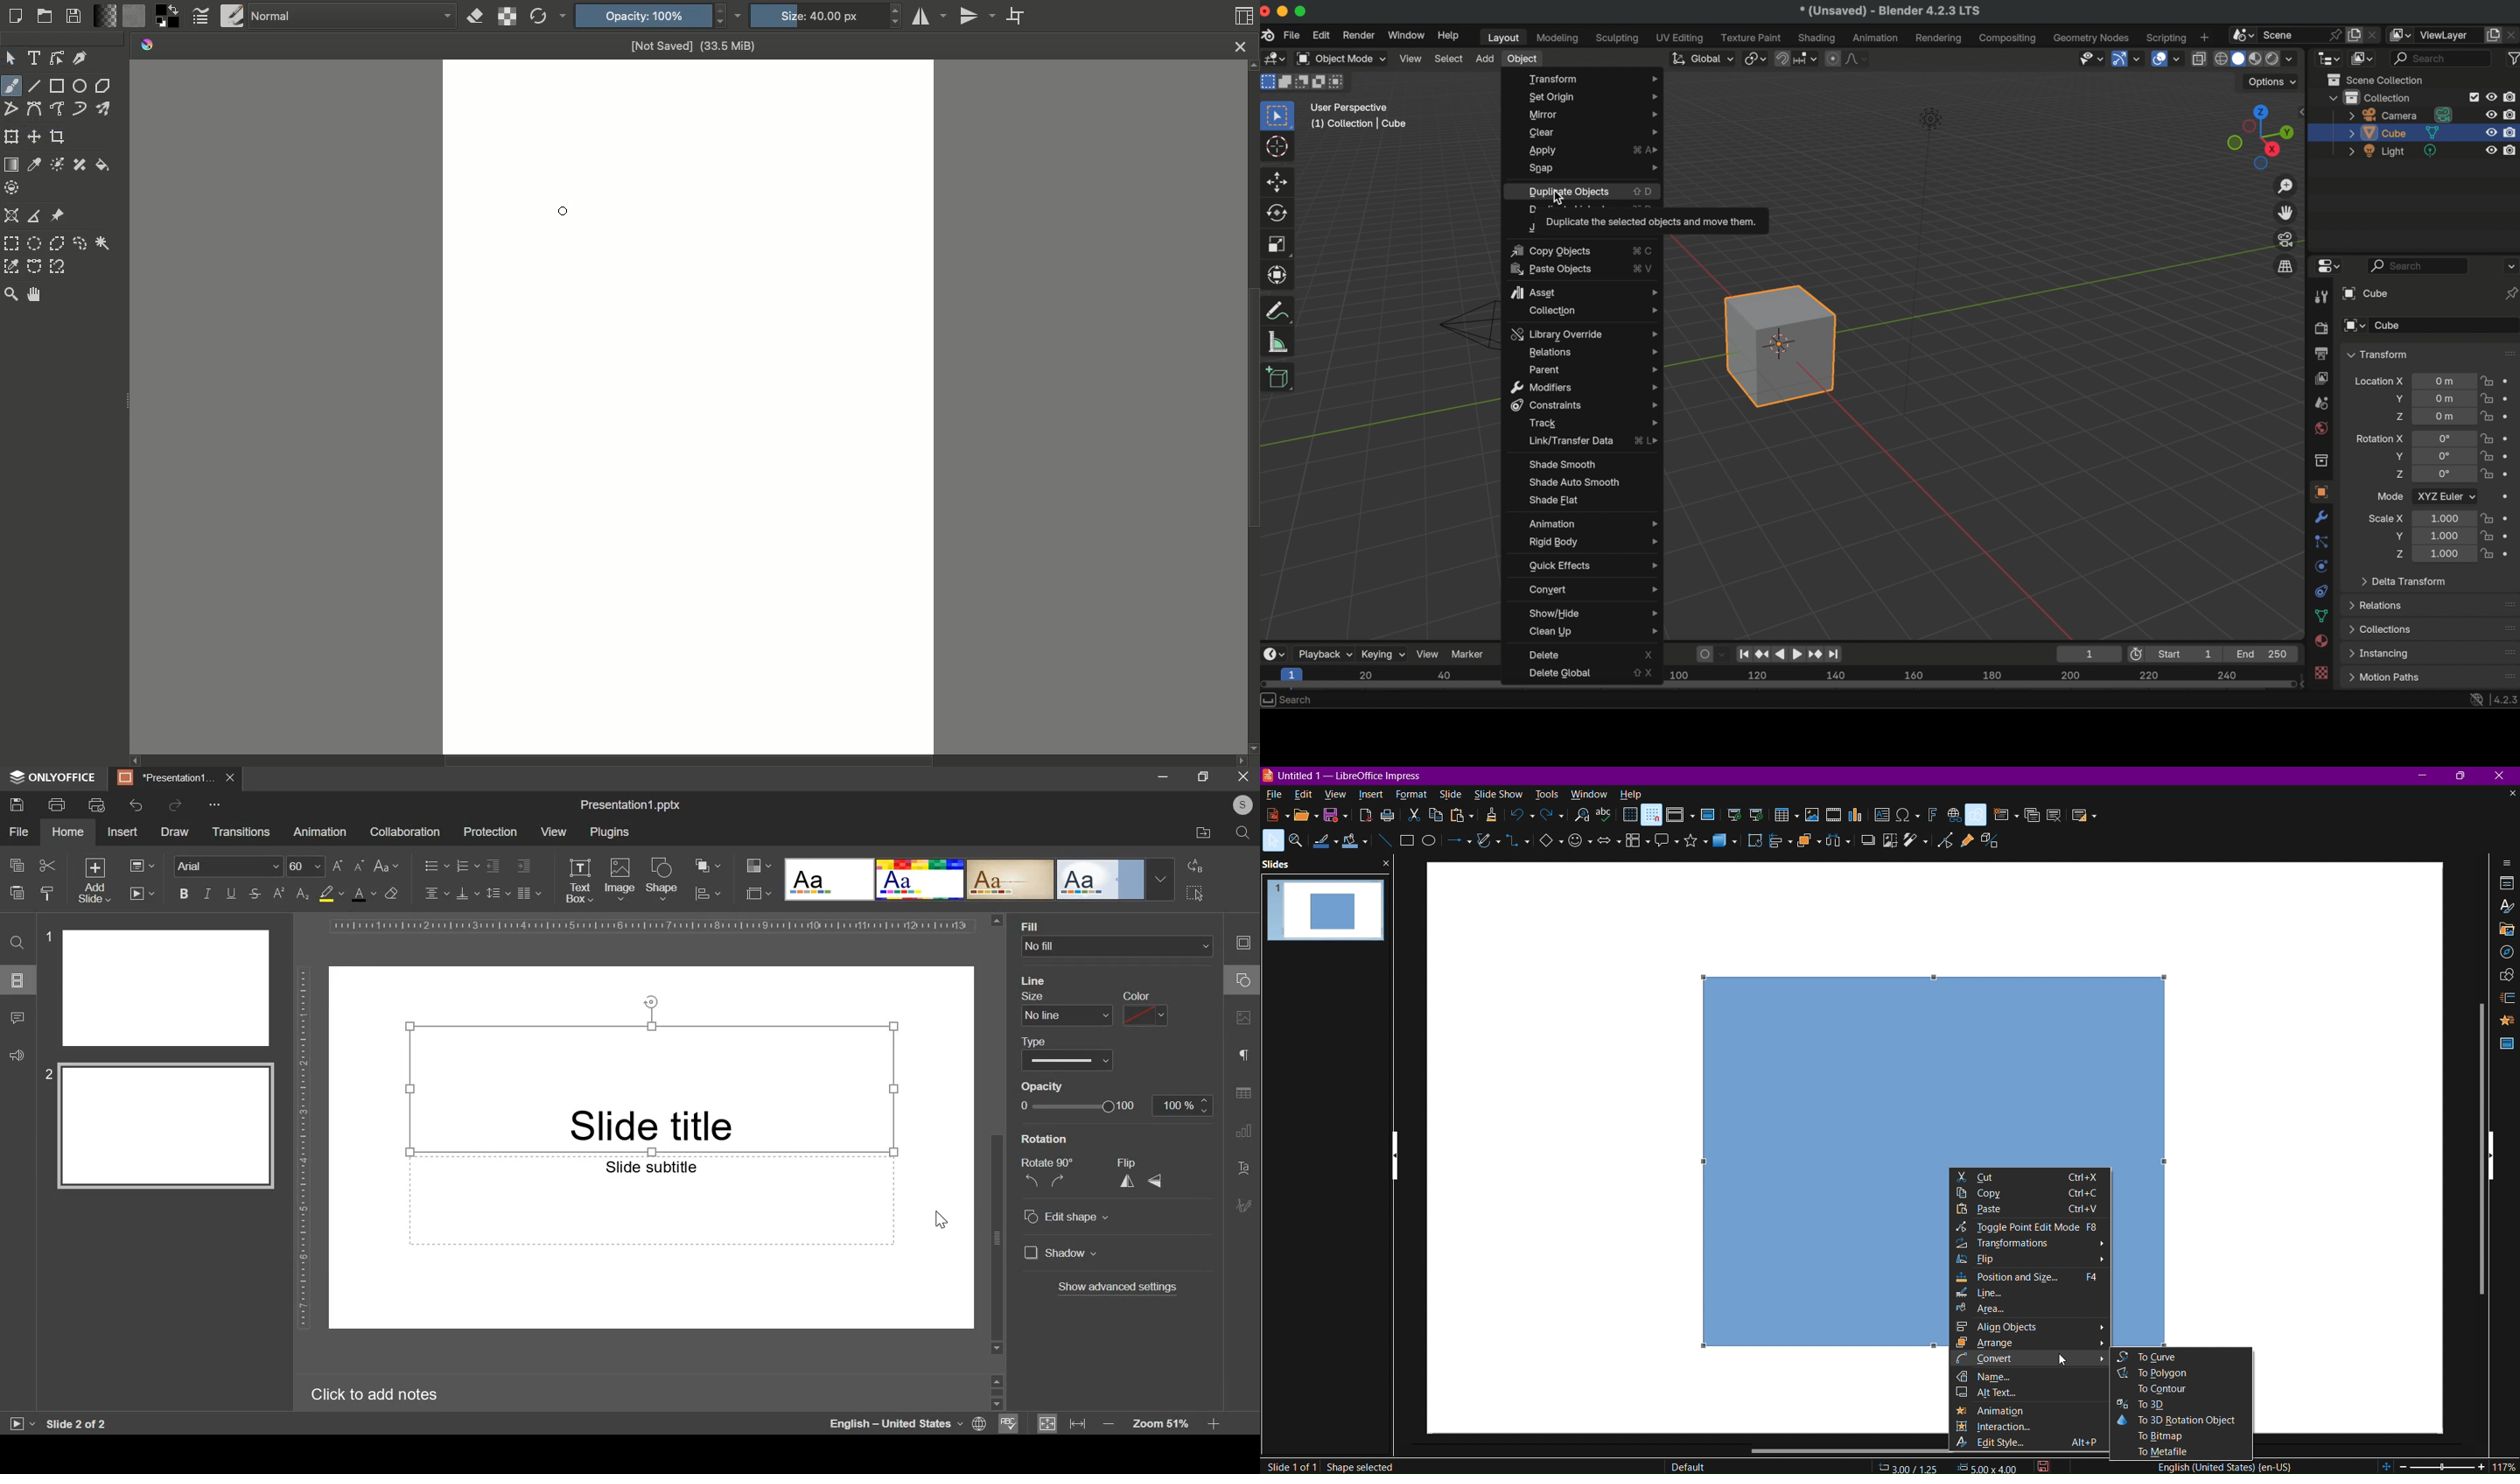 The height and width of the screenshot is (1484, 2520). What do you see at coordinates (2322, 642) in the screenshot?
I see `material` at bounding box center [2322, 642].